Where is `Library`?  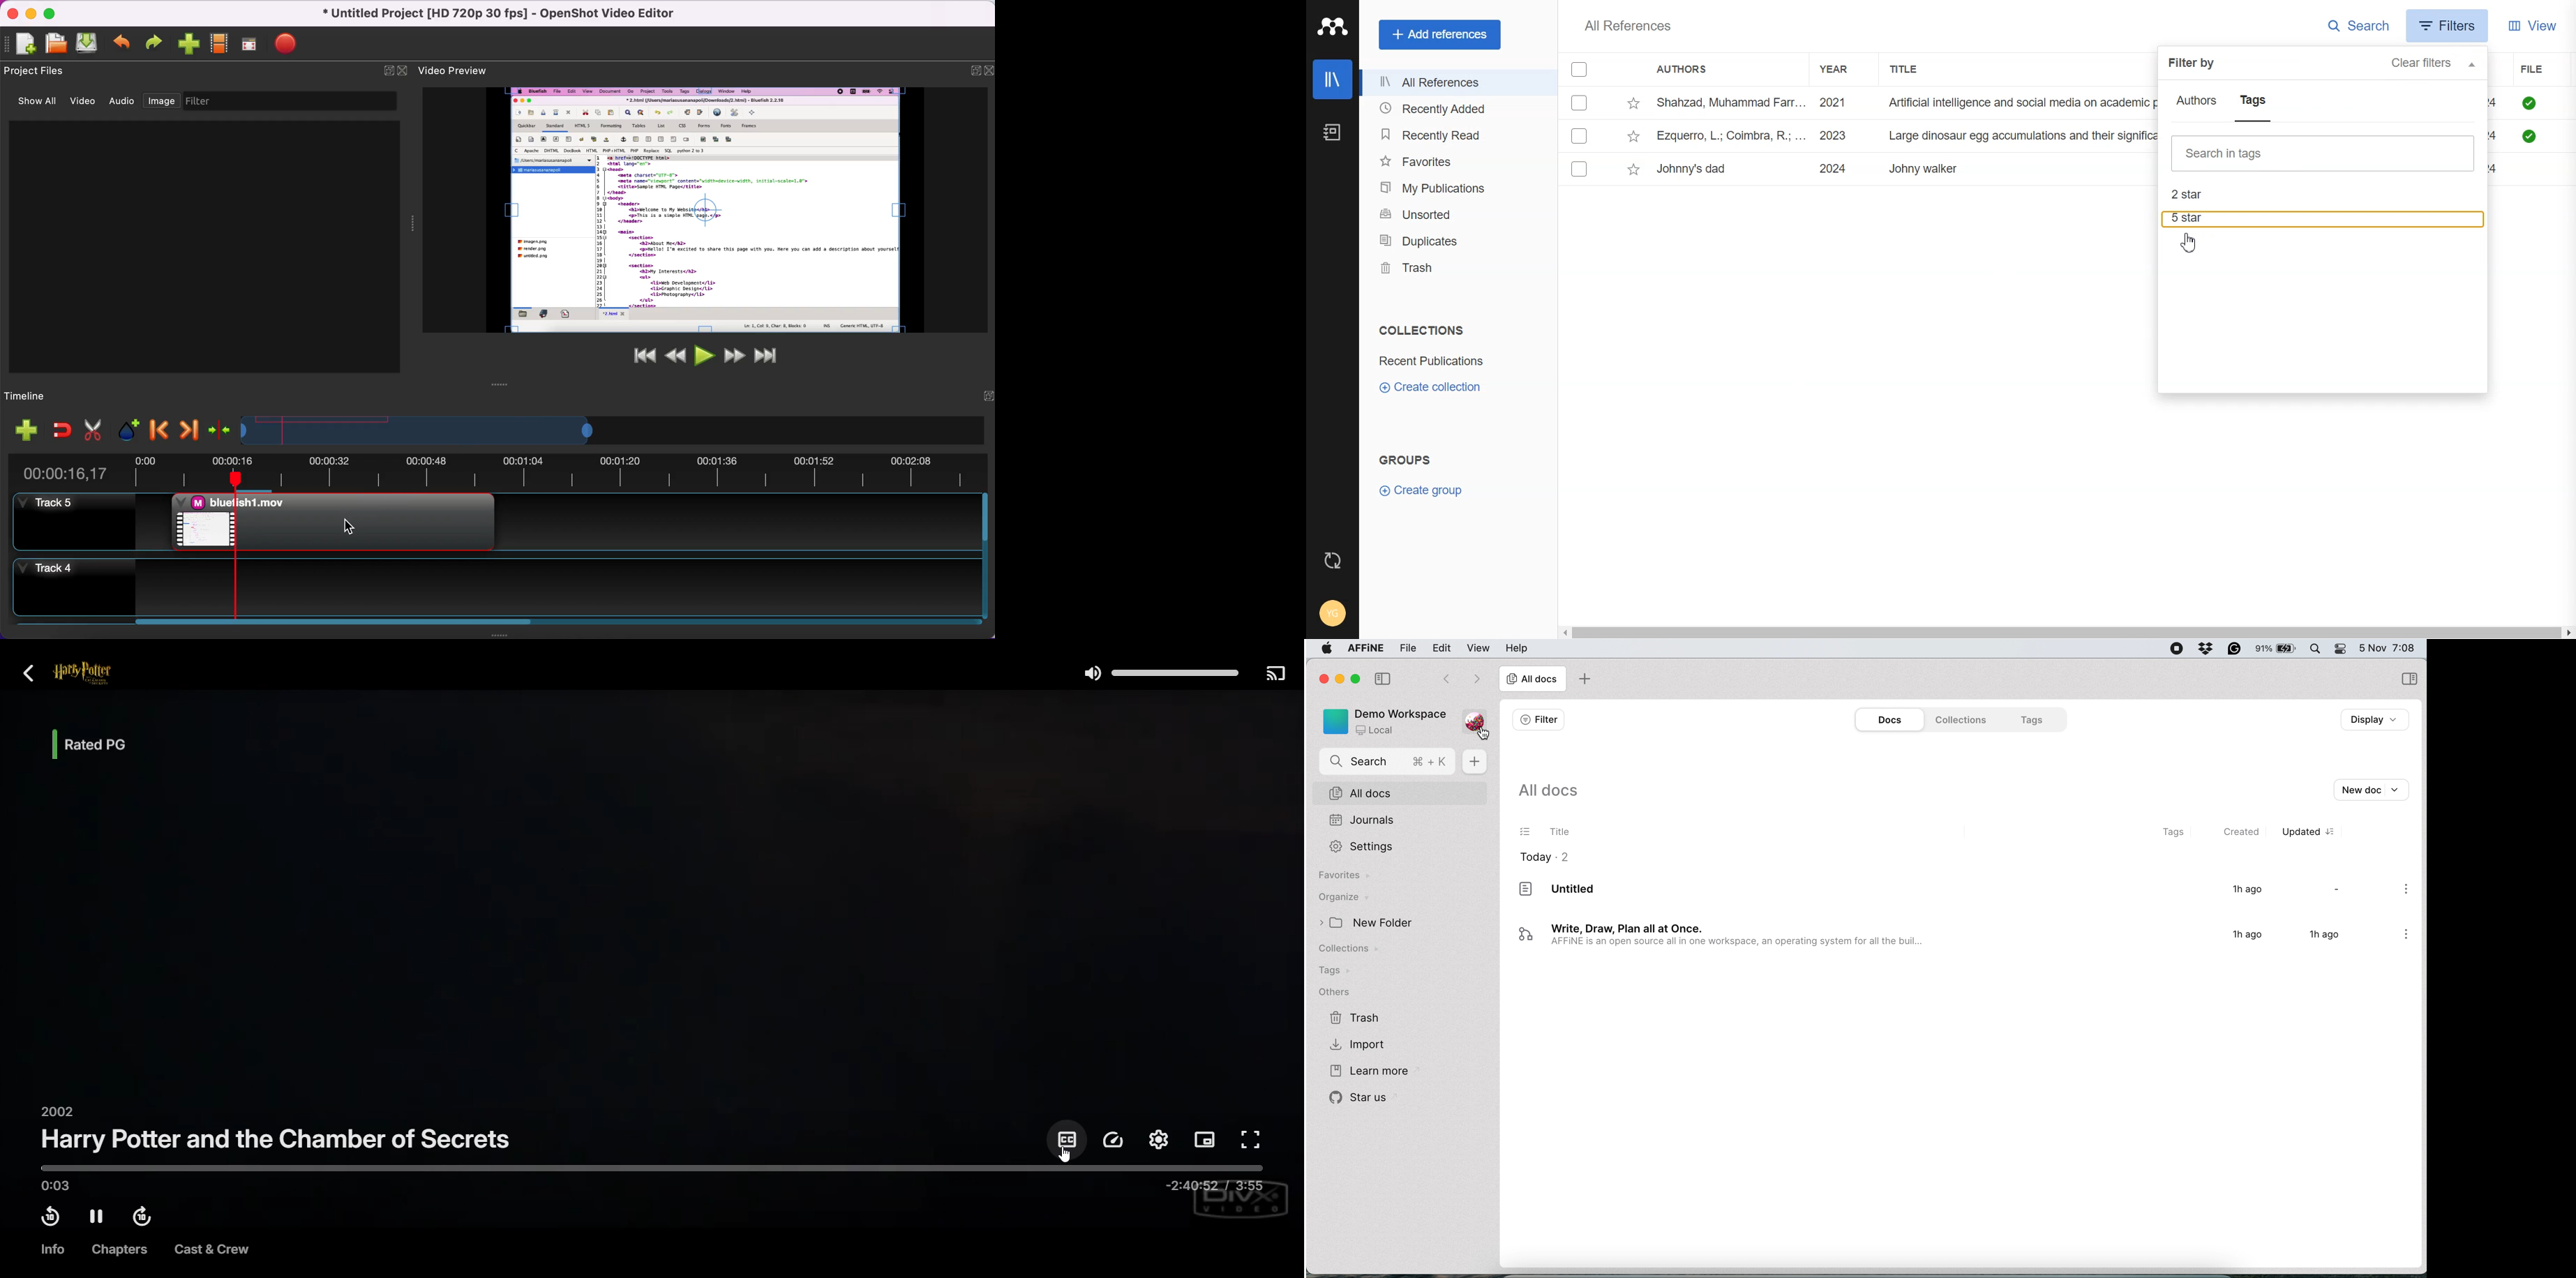
Library is located at coordinates (1332, 79).